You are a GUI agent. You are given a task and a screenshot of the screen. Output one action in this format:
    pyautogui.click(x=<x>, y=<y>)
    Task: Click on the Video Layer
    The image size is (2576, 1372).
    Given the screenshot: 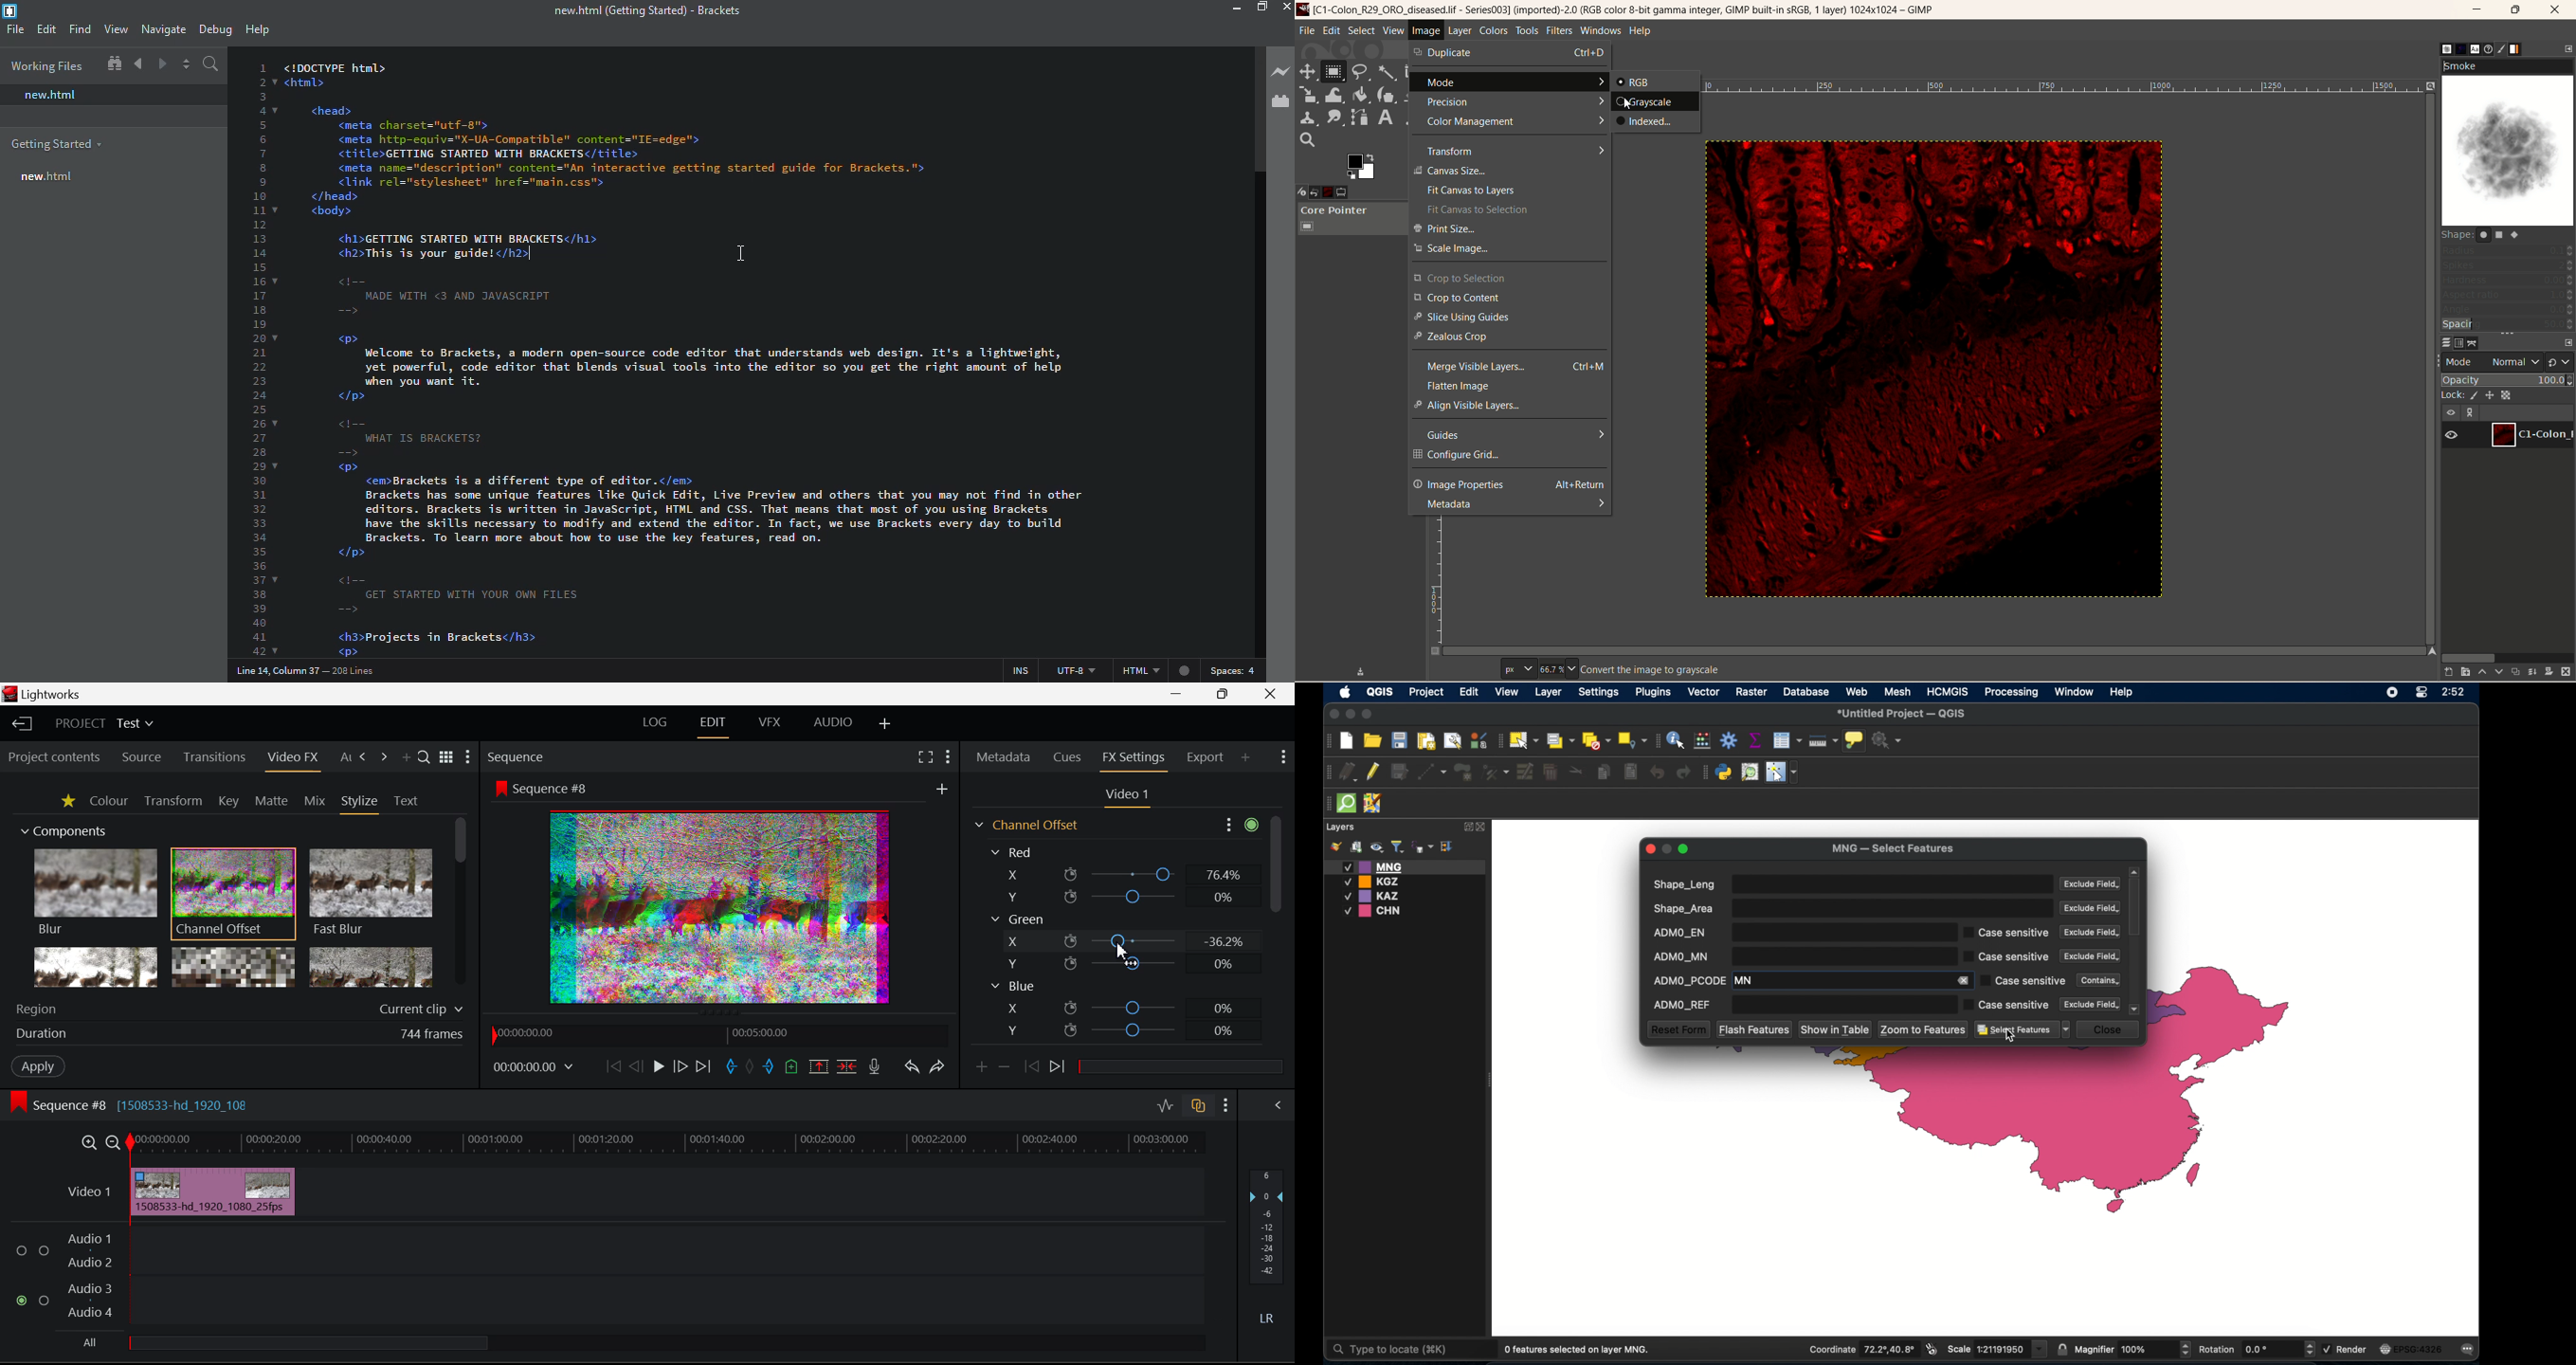 What is the action you would take?
    pyautogui.click(x=90, y=1195)
    